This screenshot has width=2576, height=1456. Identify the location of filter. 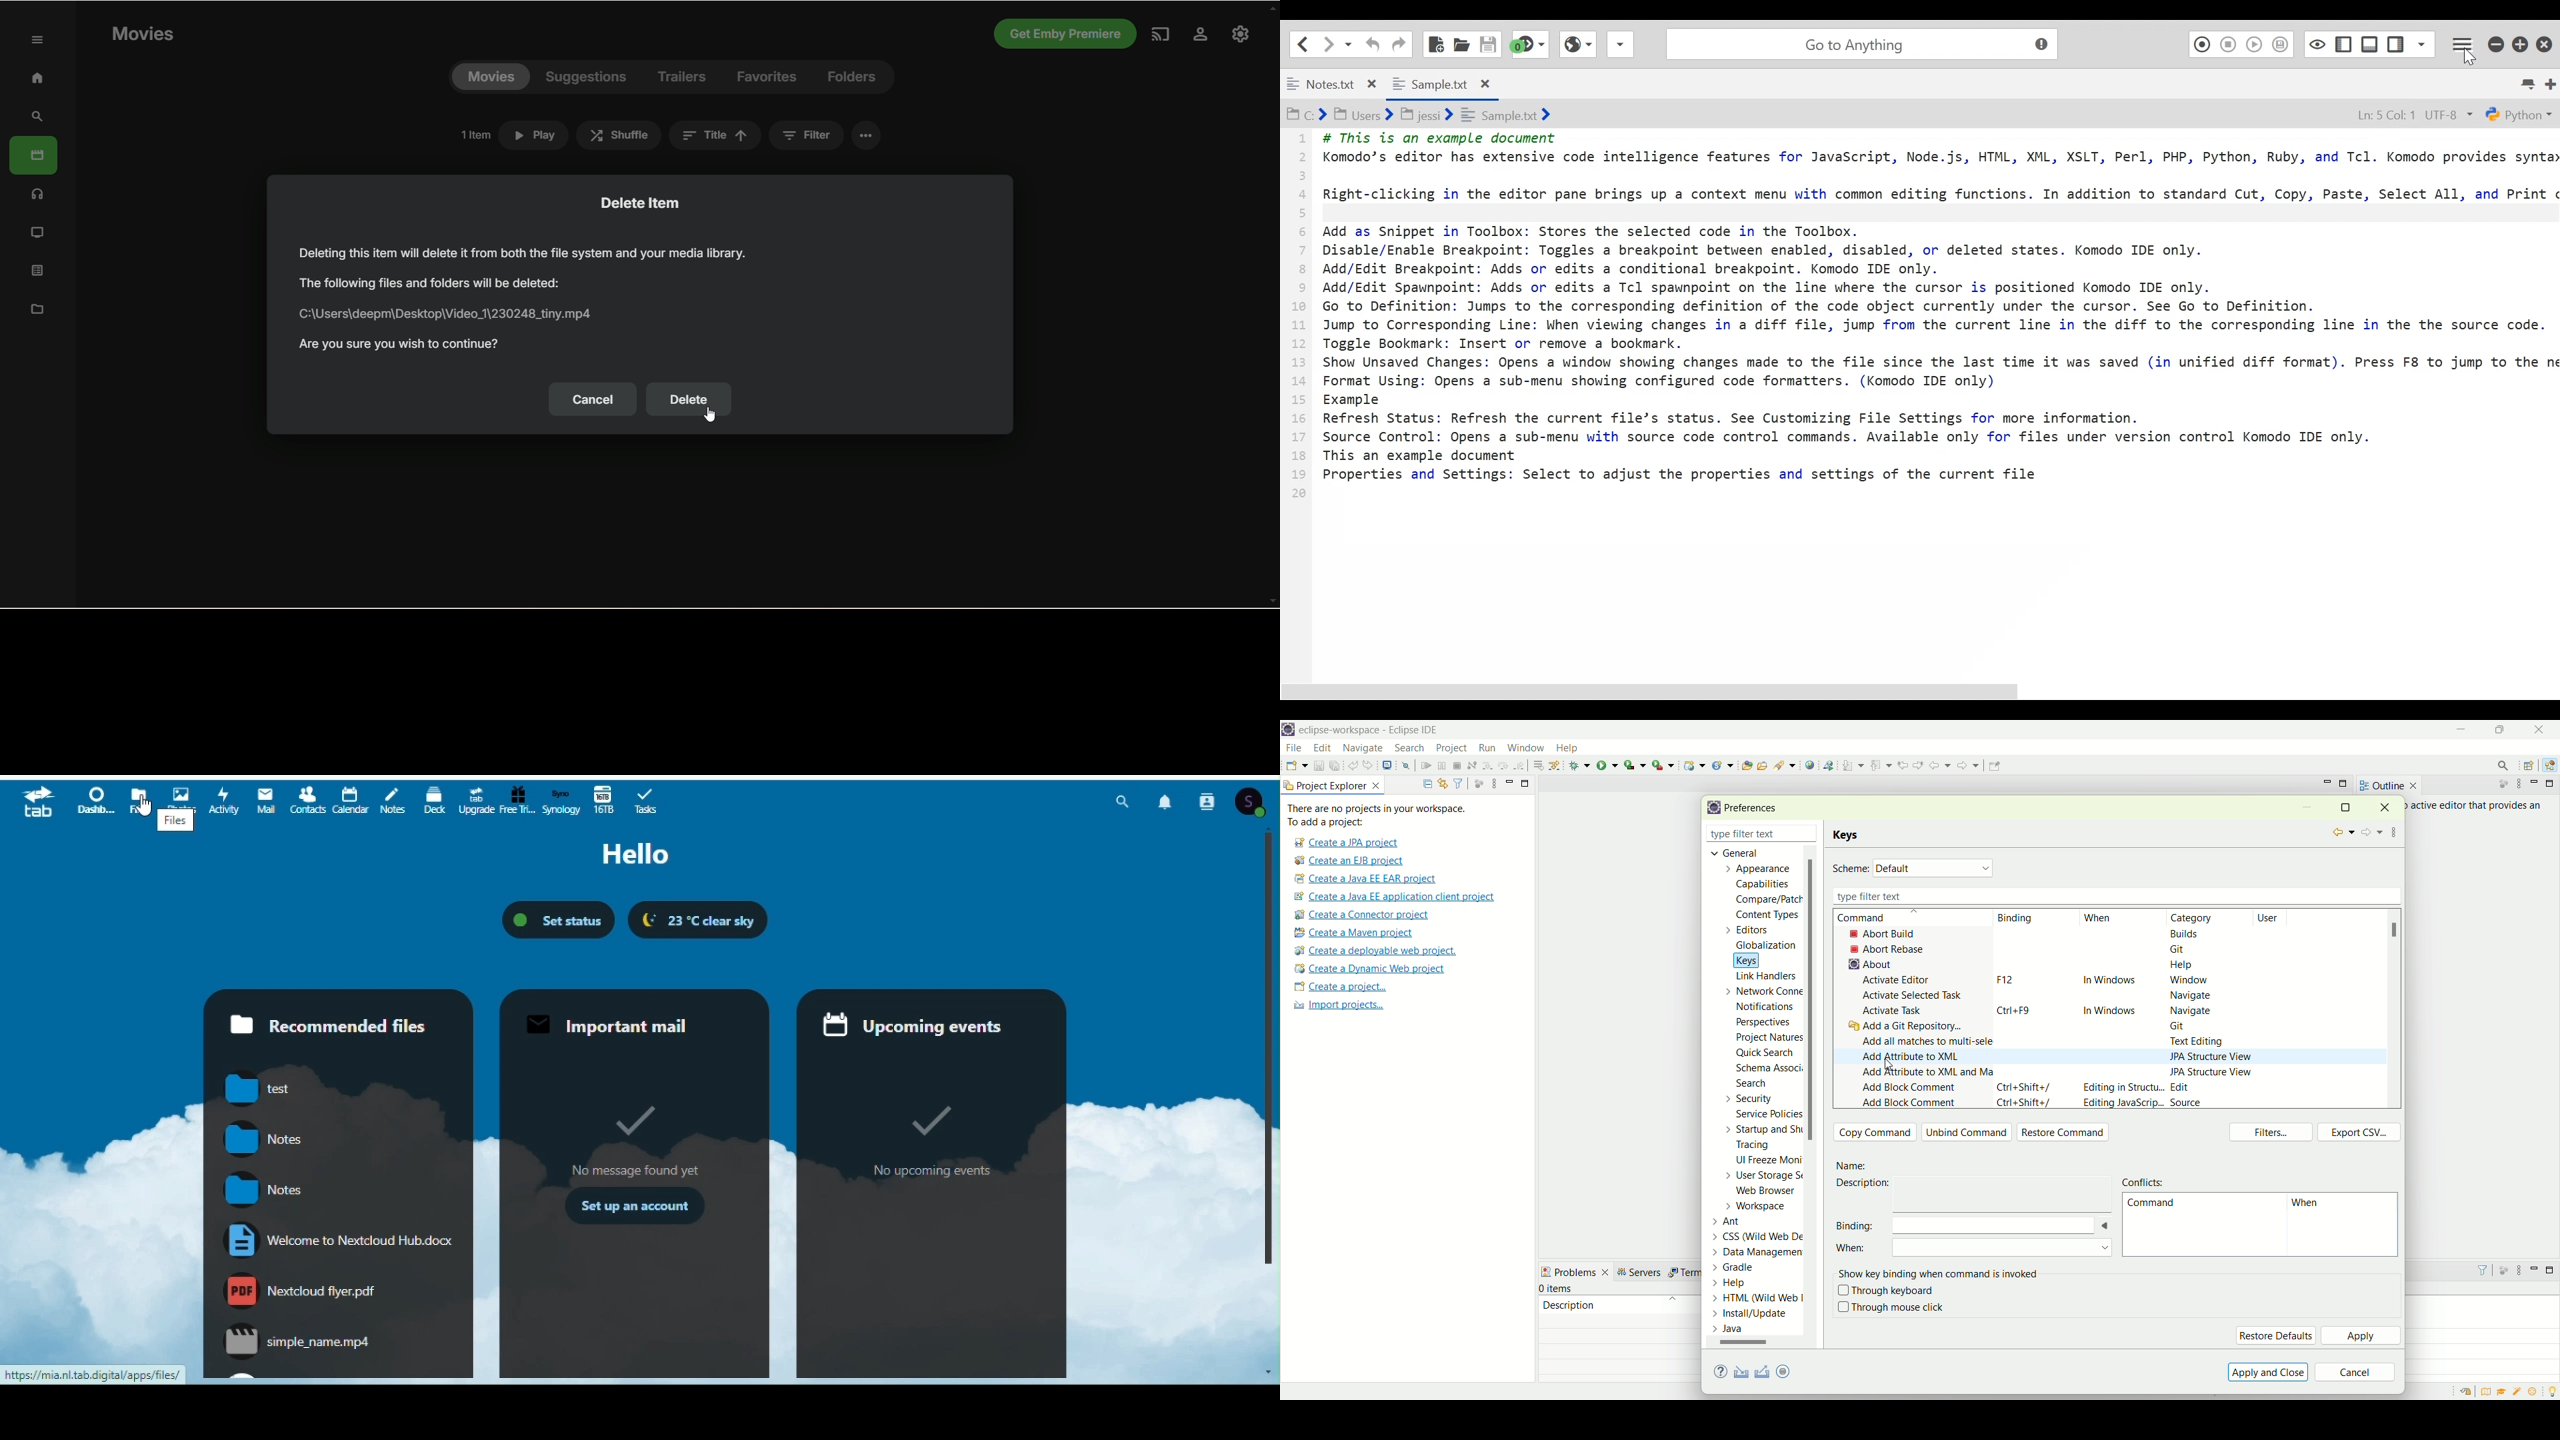
(2477, 1270).